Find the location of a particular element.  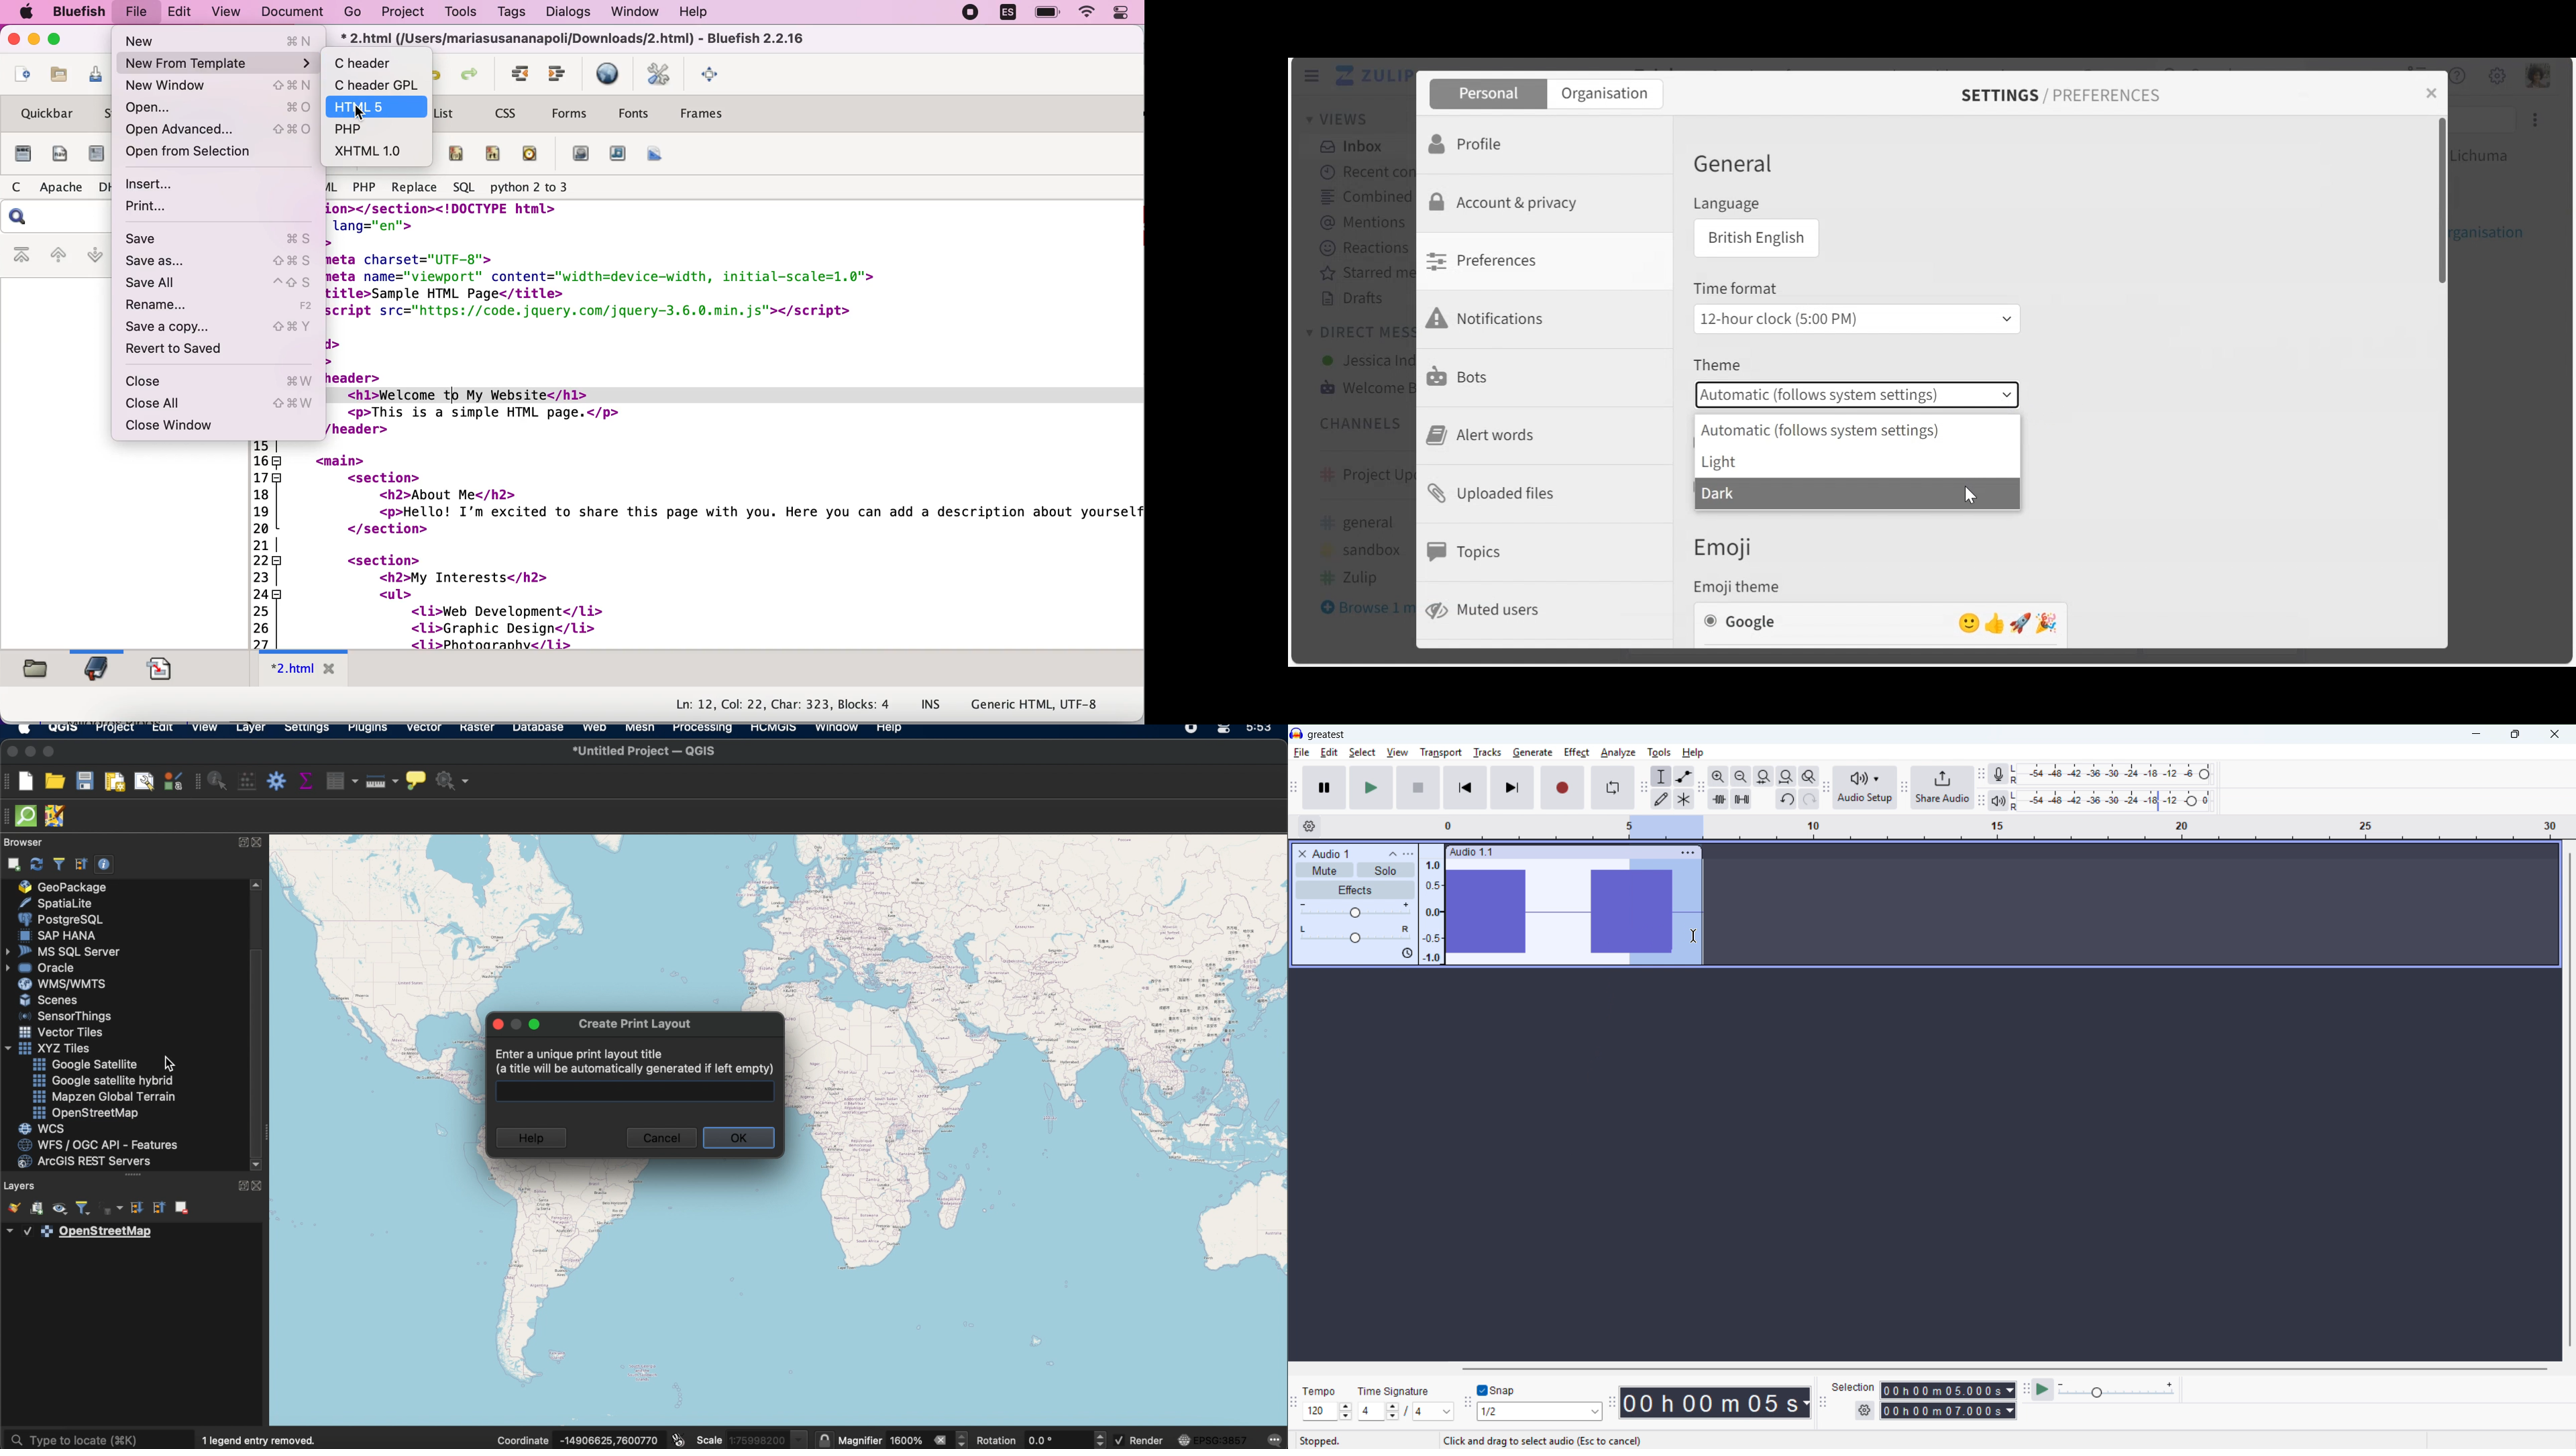

Set time signature  is located at coordinates (1407, 1412).